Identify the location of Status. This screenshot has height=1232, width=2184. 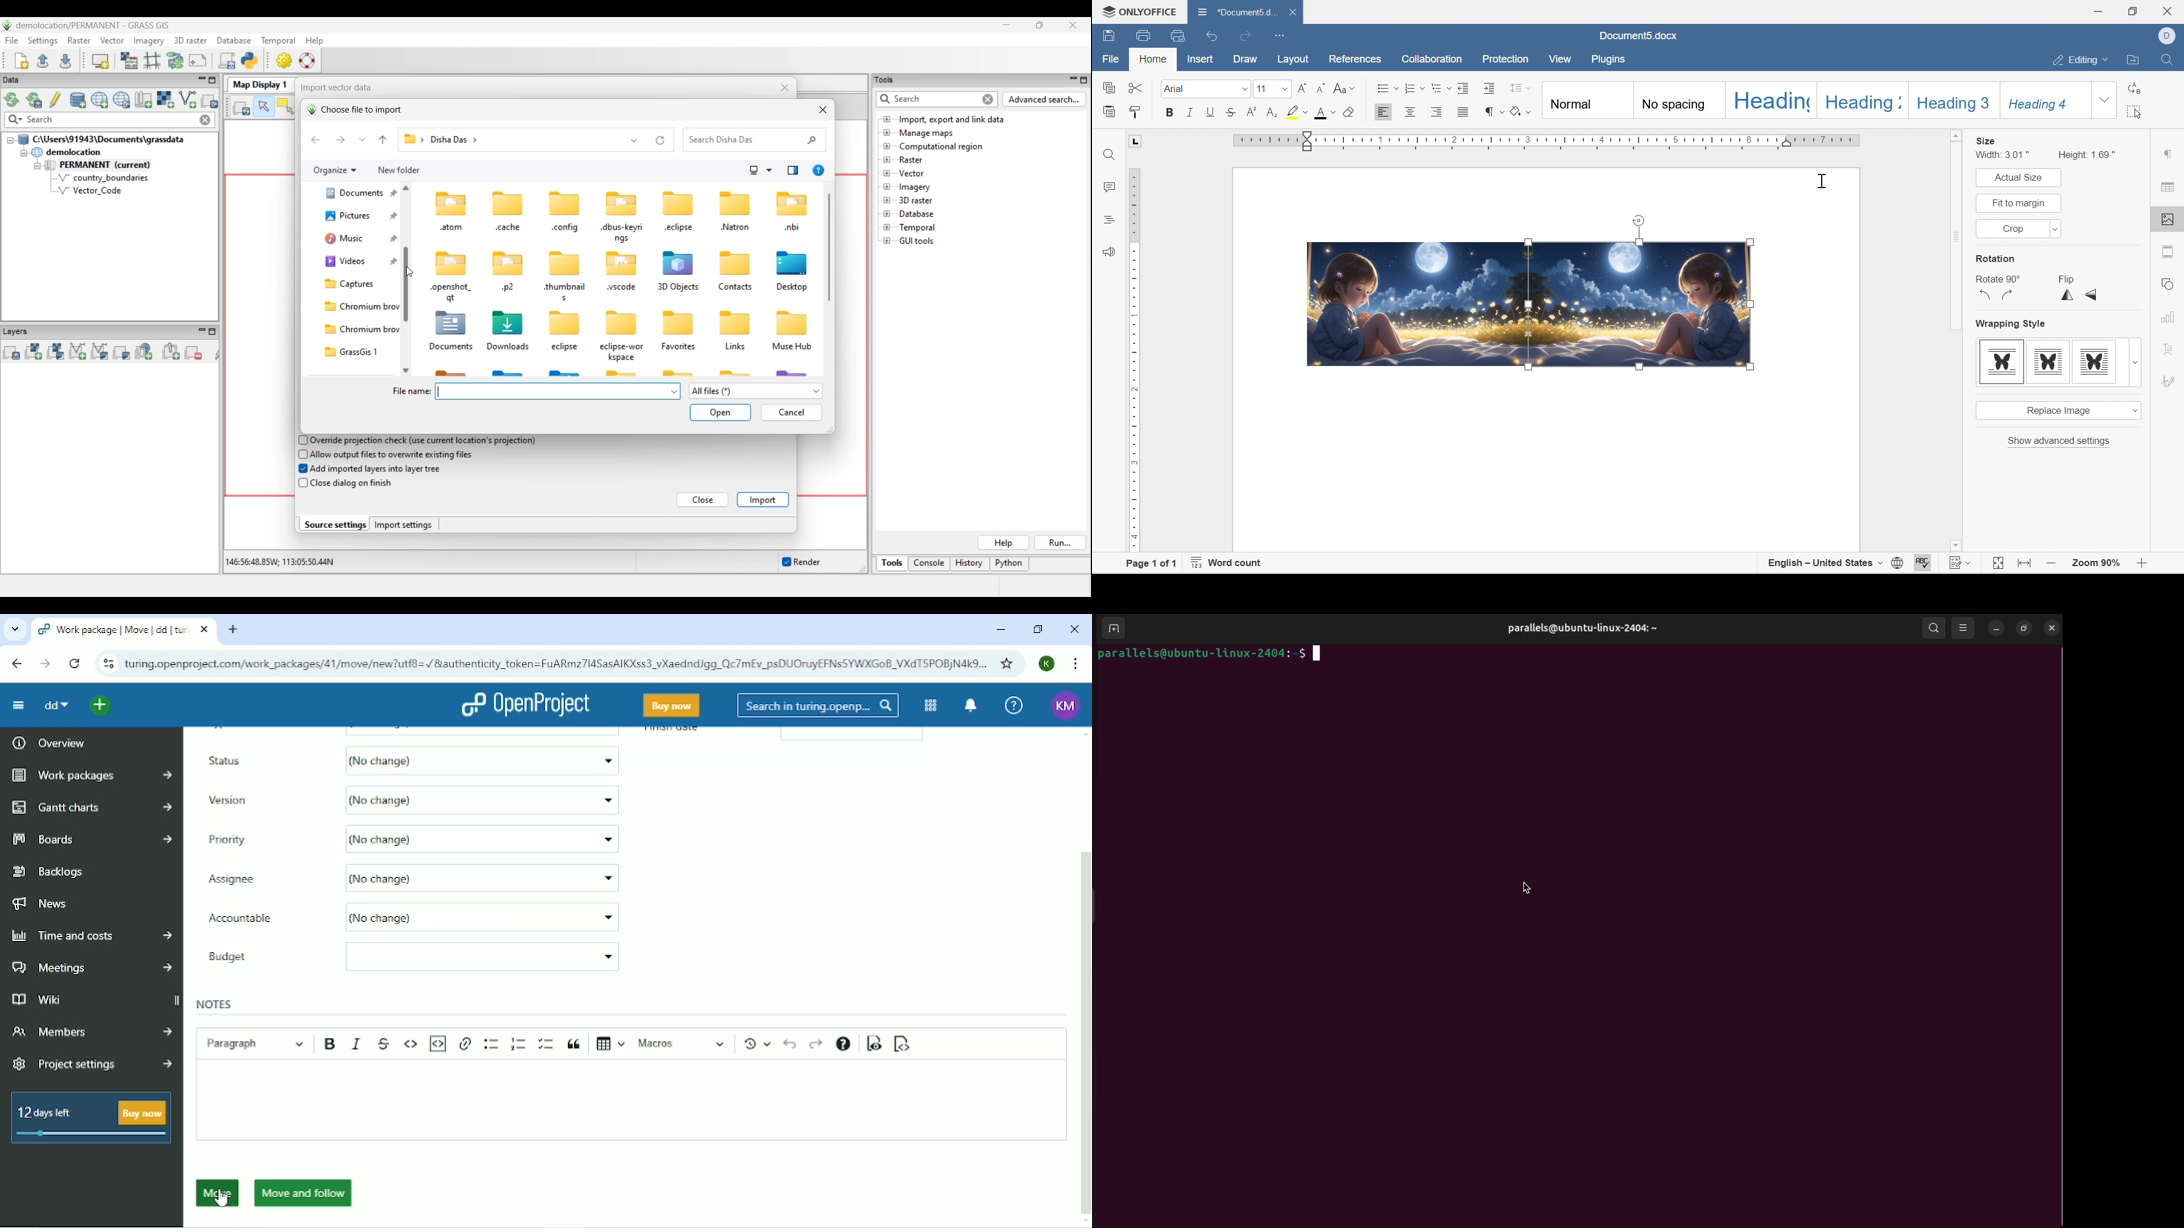
(227, 762).